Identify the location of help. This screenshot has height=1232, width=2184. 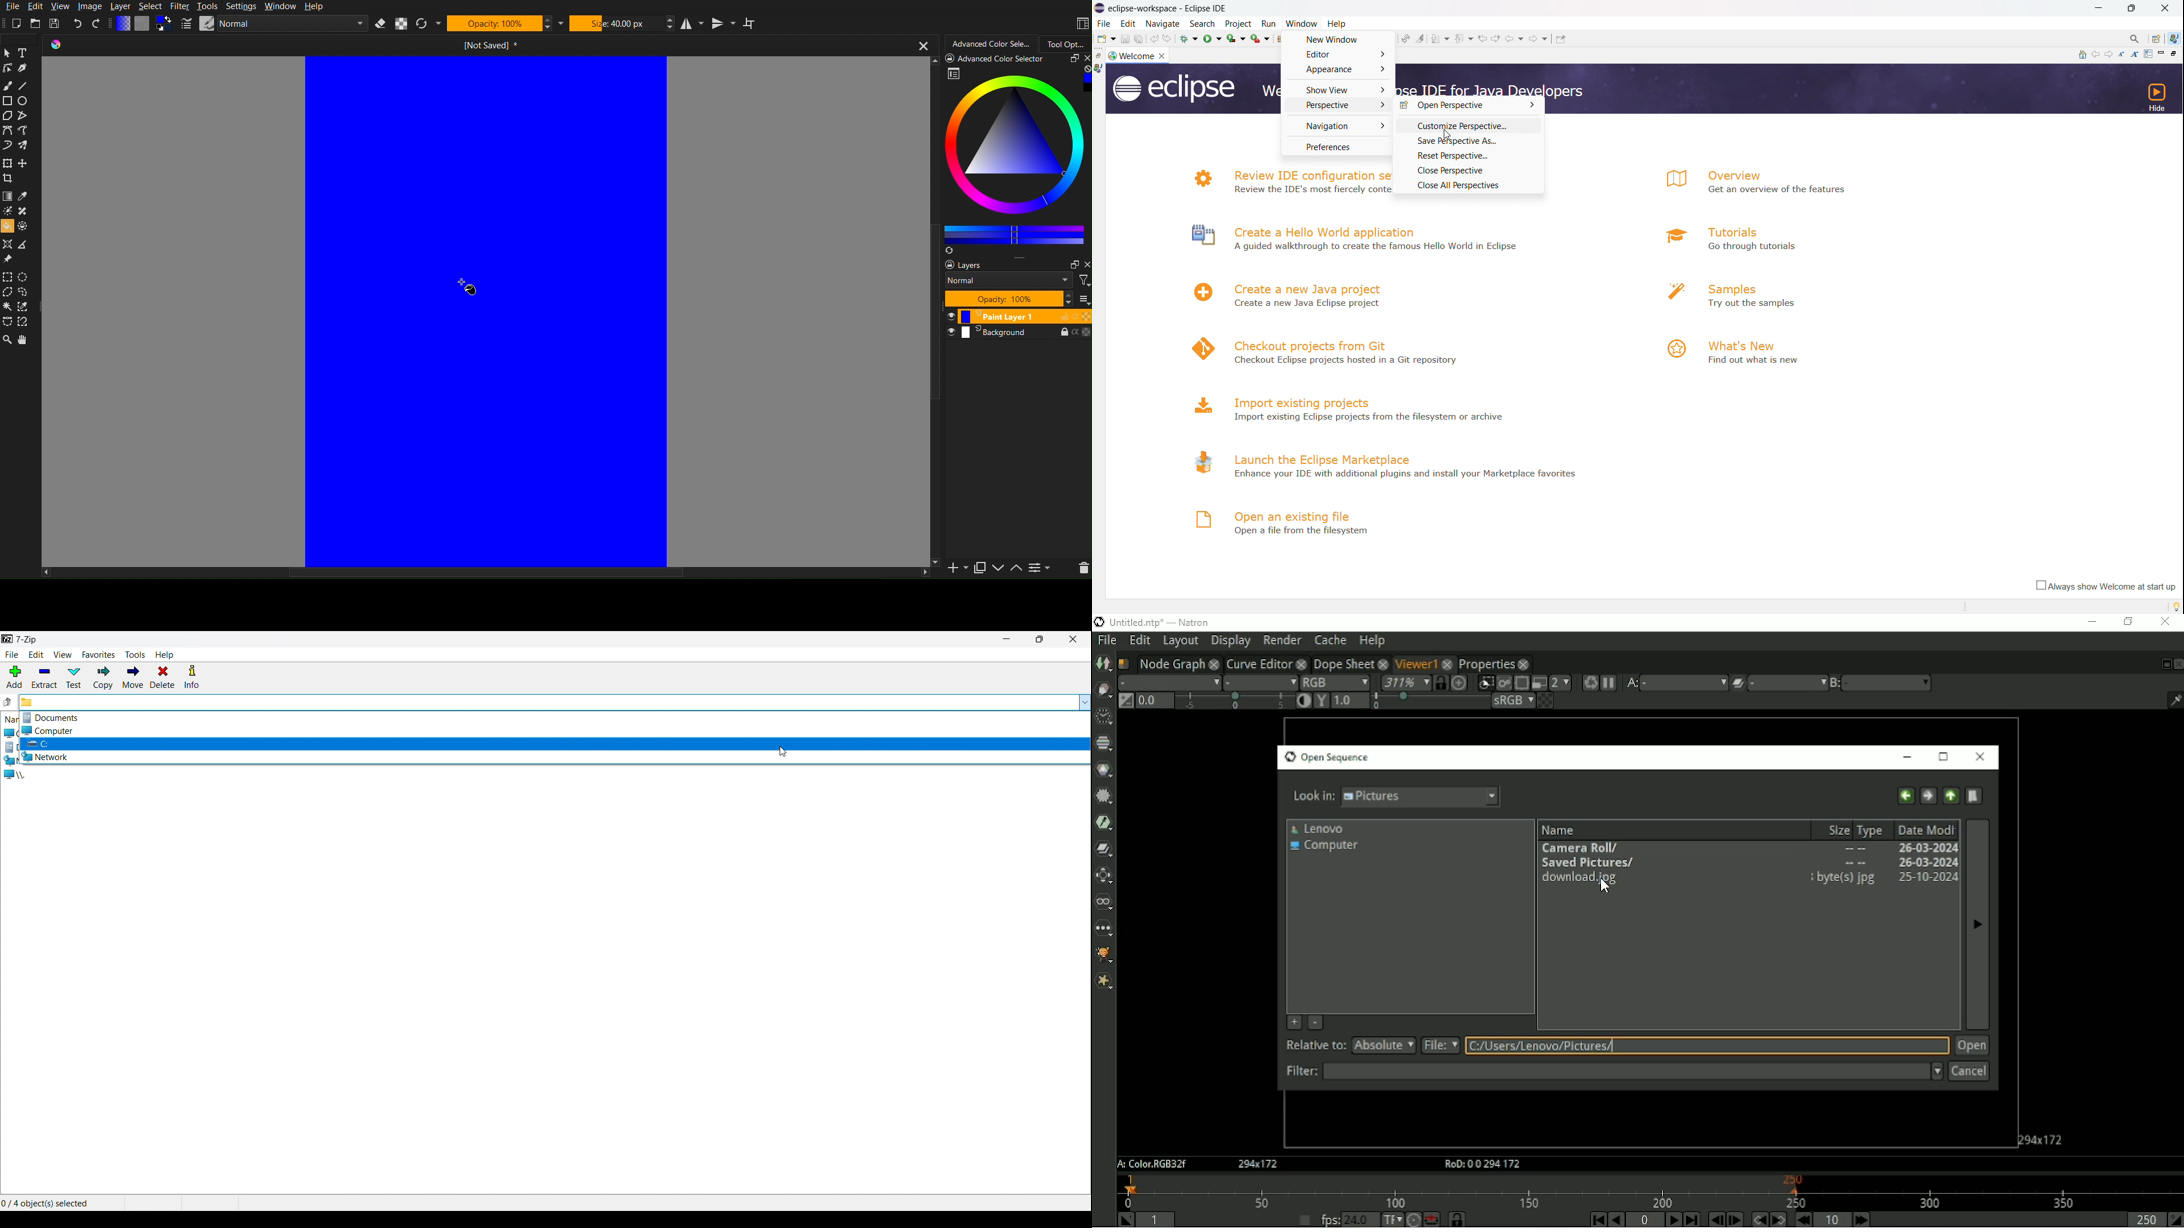
(1336, 24).